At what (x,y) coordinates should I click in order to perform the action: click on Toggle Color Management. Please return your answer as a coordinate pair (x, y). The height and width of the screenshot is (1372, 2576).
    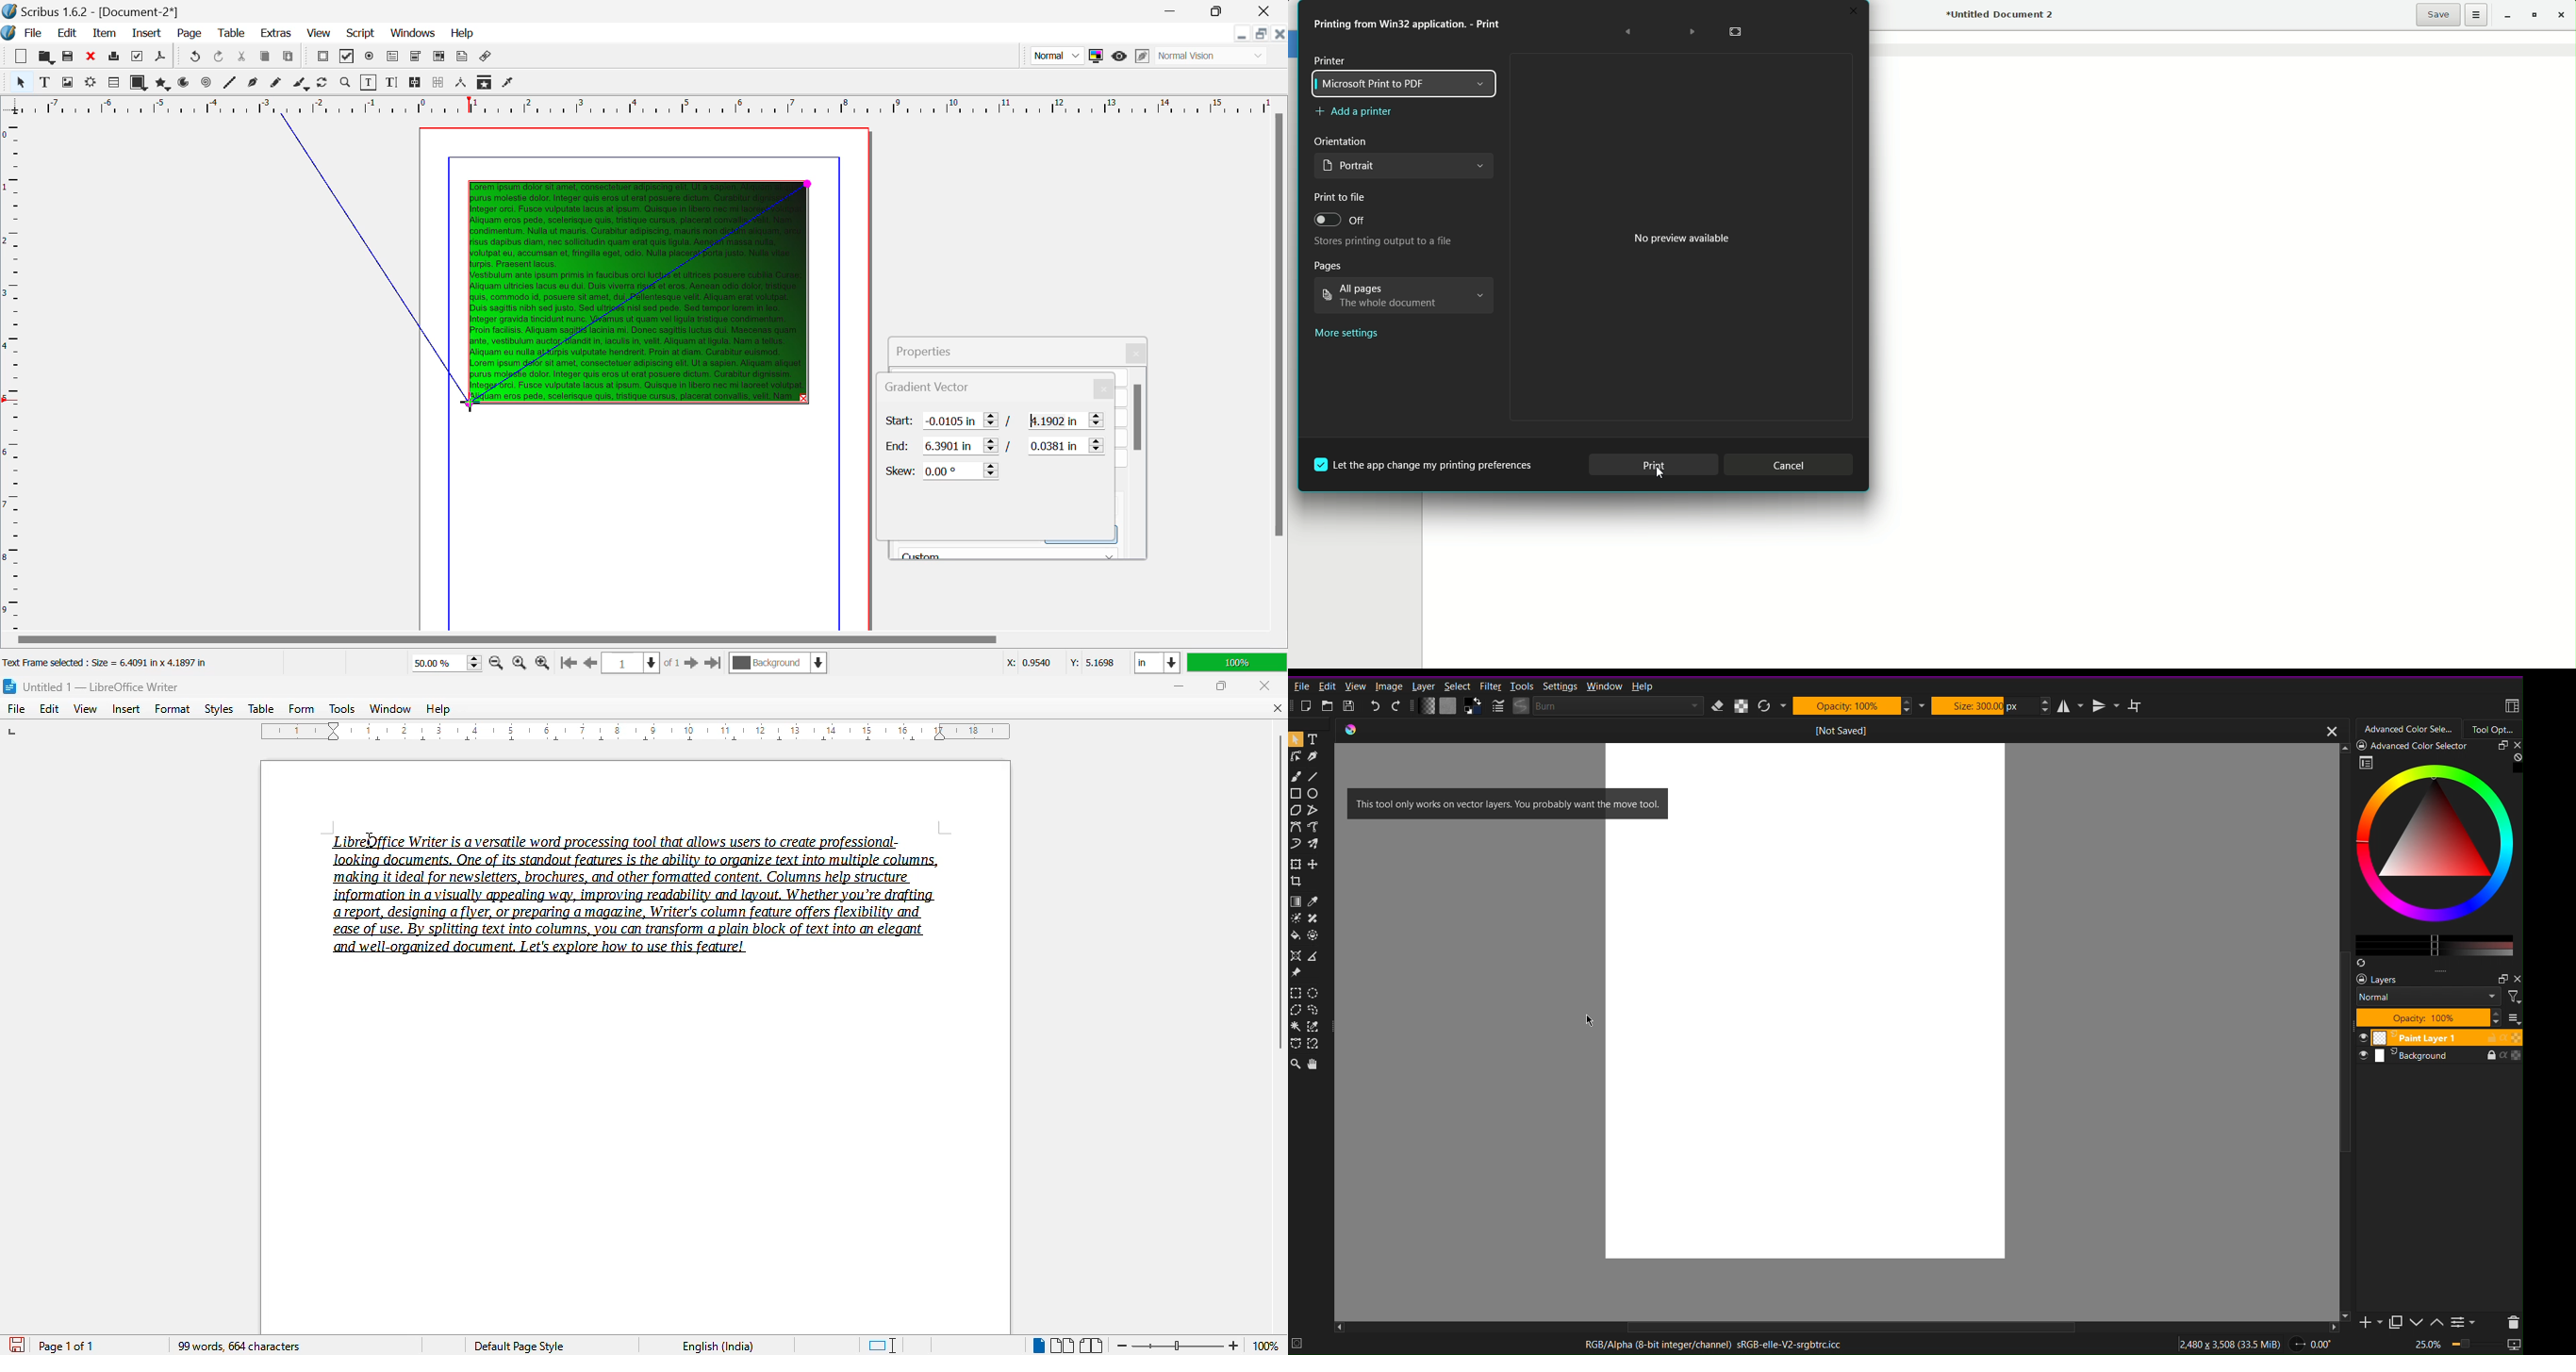
    Looking at the image, I should click on (1095, 56).